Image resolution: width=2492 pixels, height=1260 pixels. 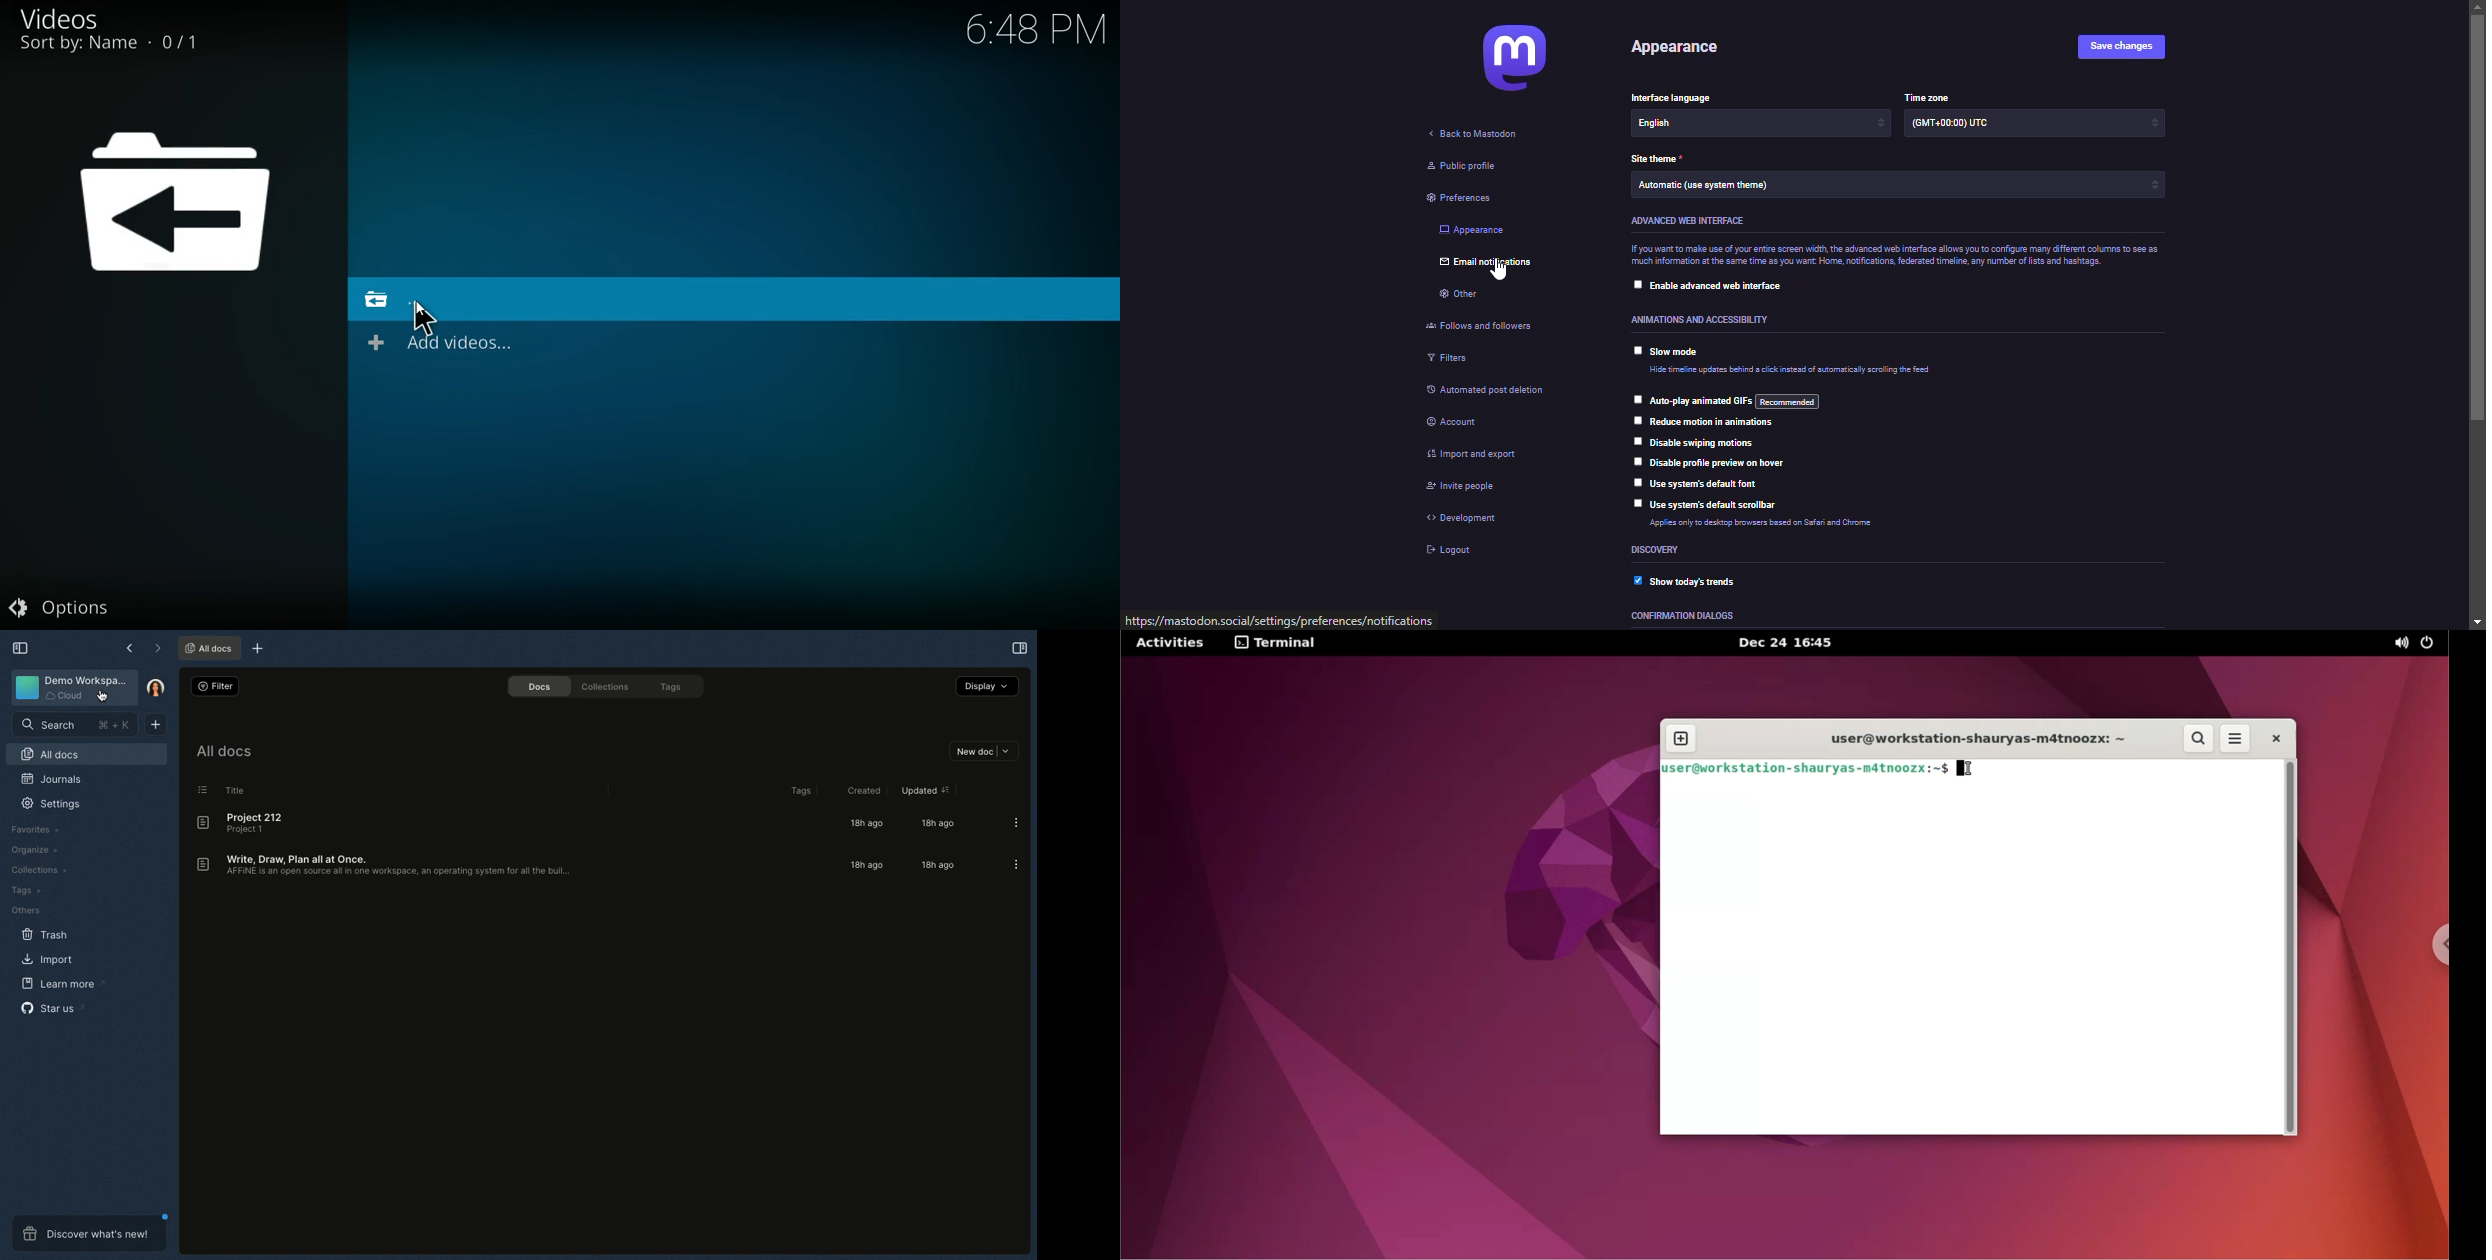 What do you see at coordinates (1485, 325) in the screenshot?
I see `follows and followers` at bounding box center [1485, 325].